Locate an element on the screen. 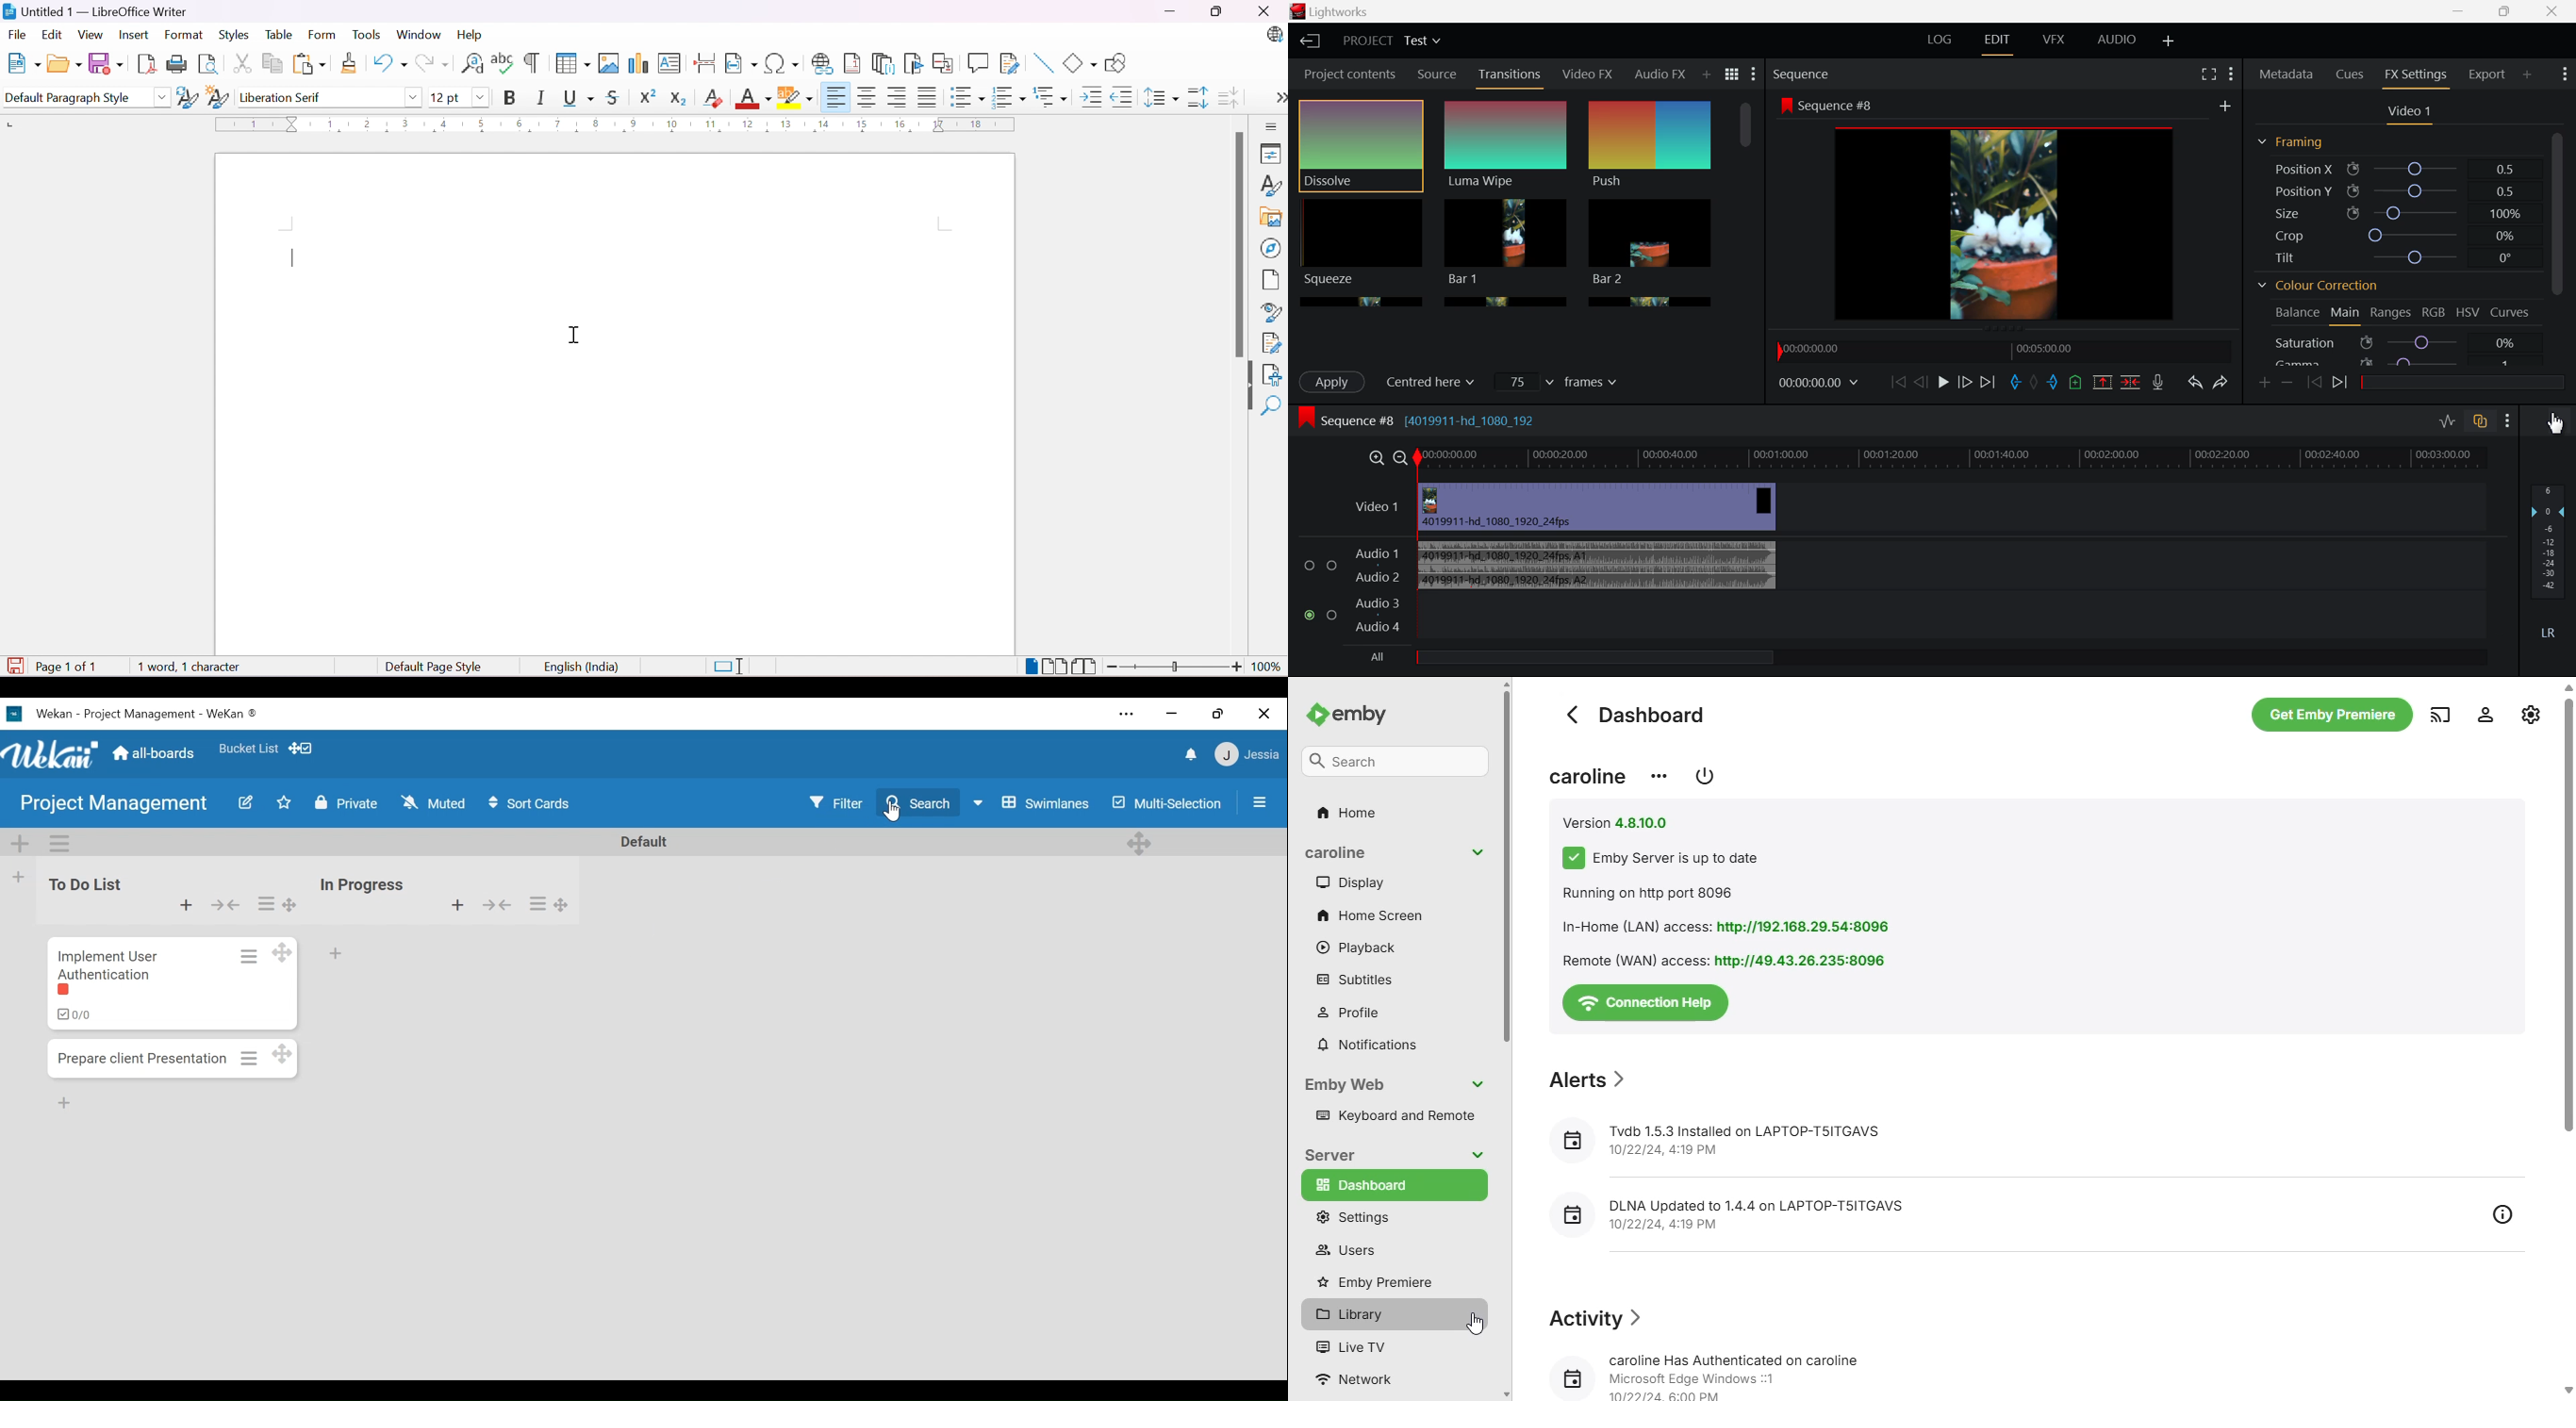 The image size is (2576, 1428). Increase Indent is located at coordinates (1089, 97).